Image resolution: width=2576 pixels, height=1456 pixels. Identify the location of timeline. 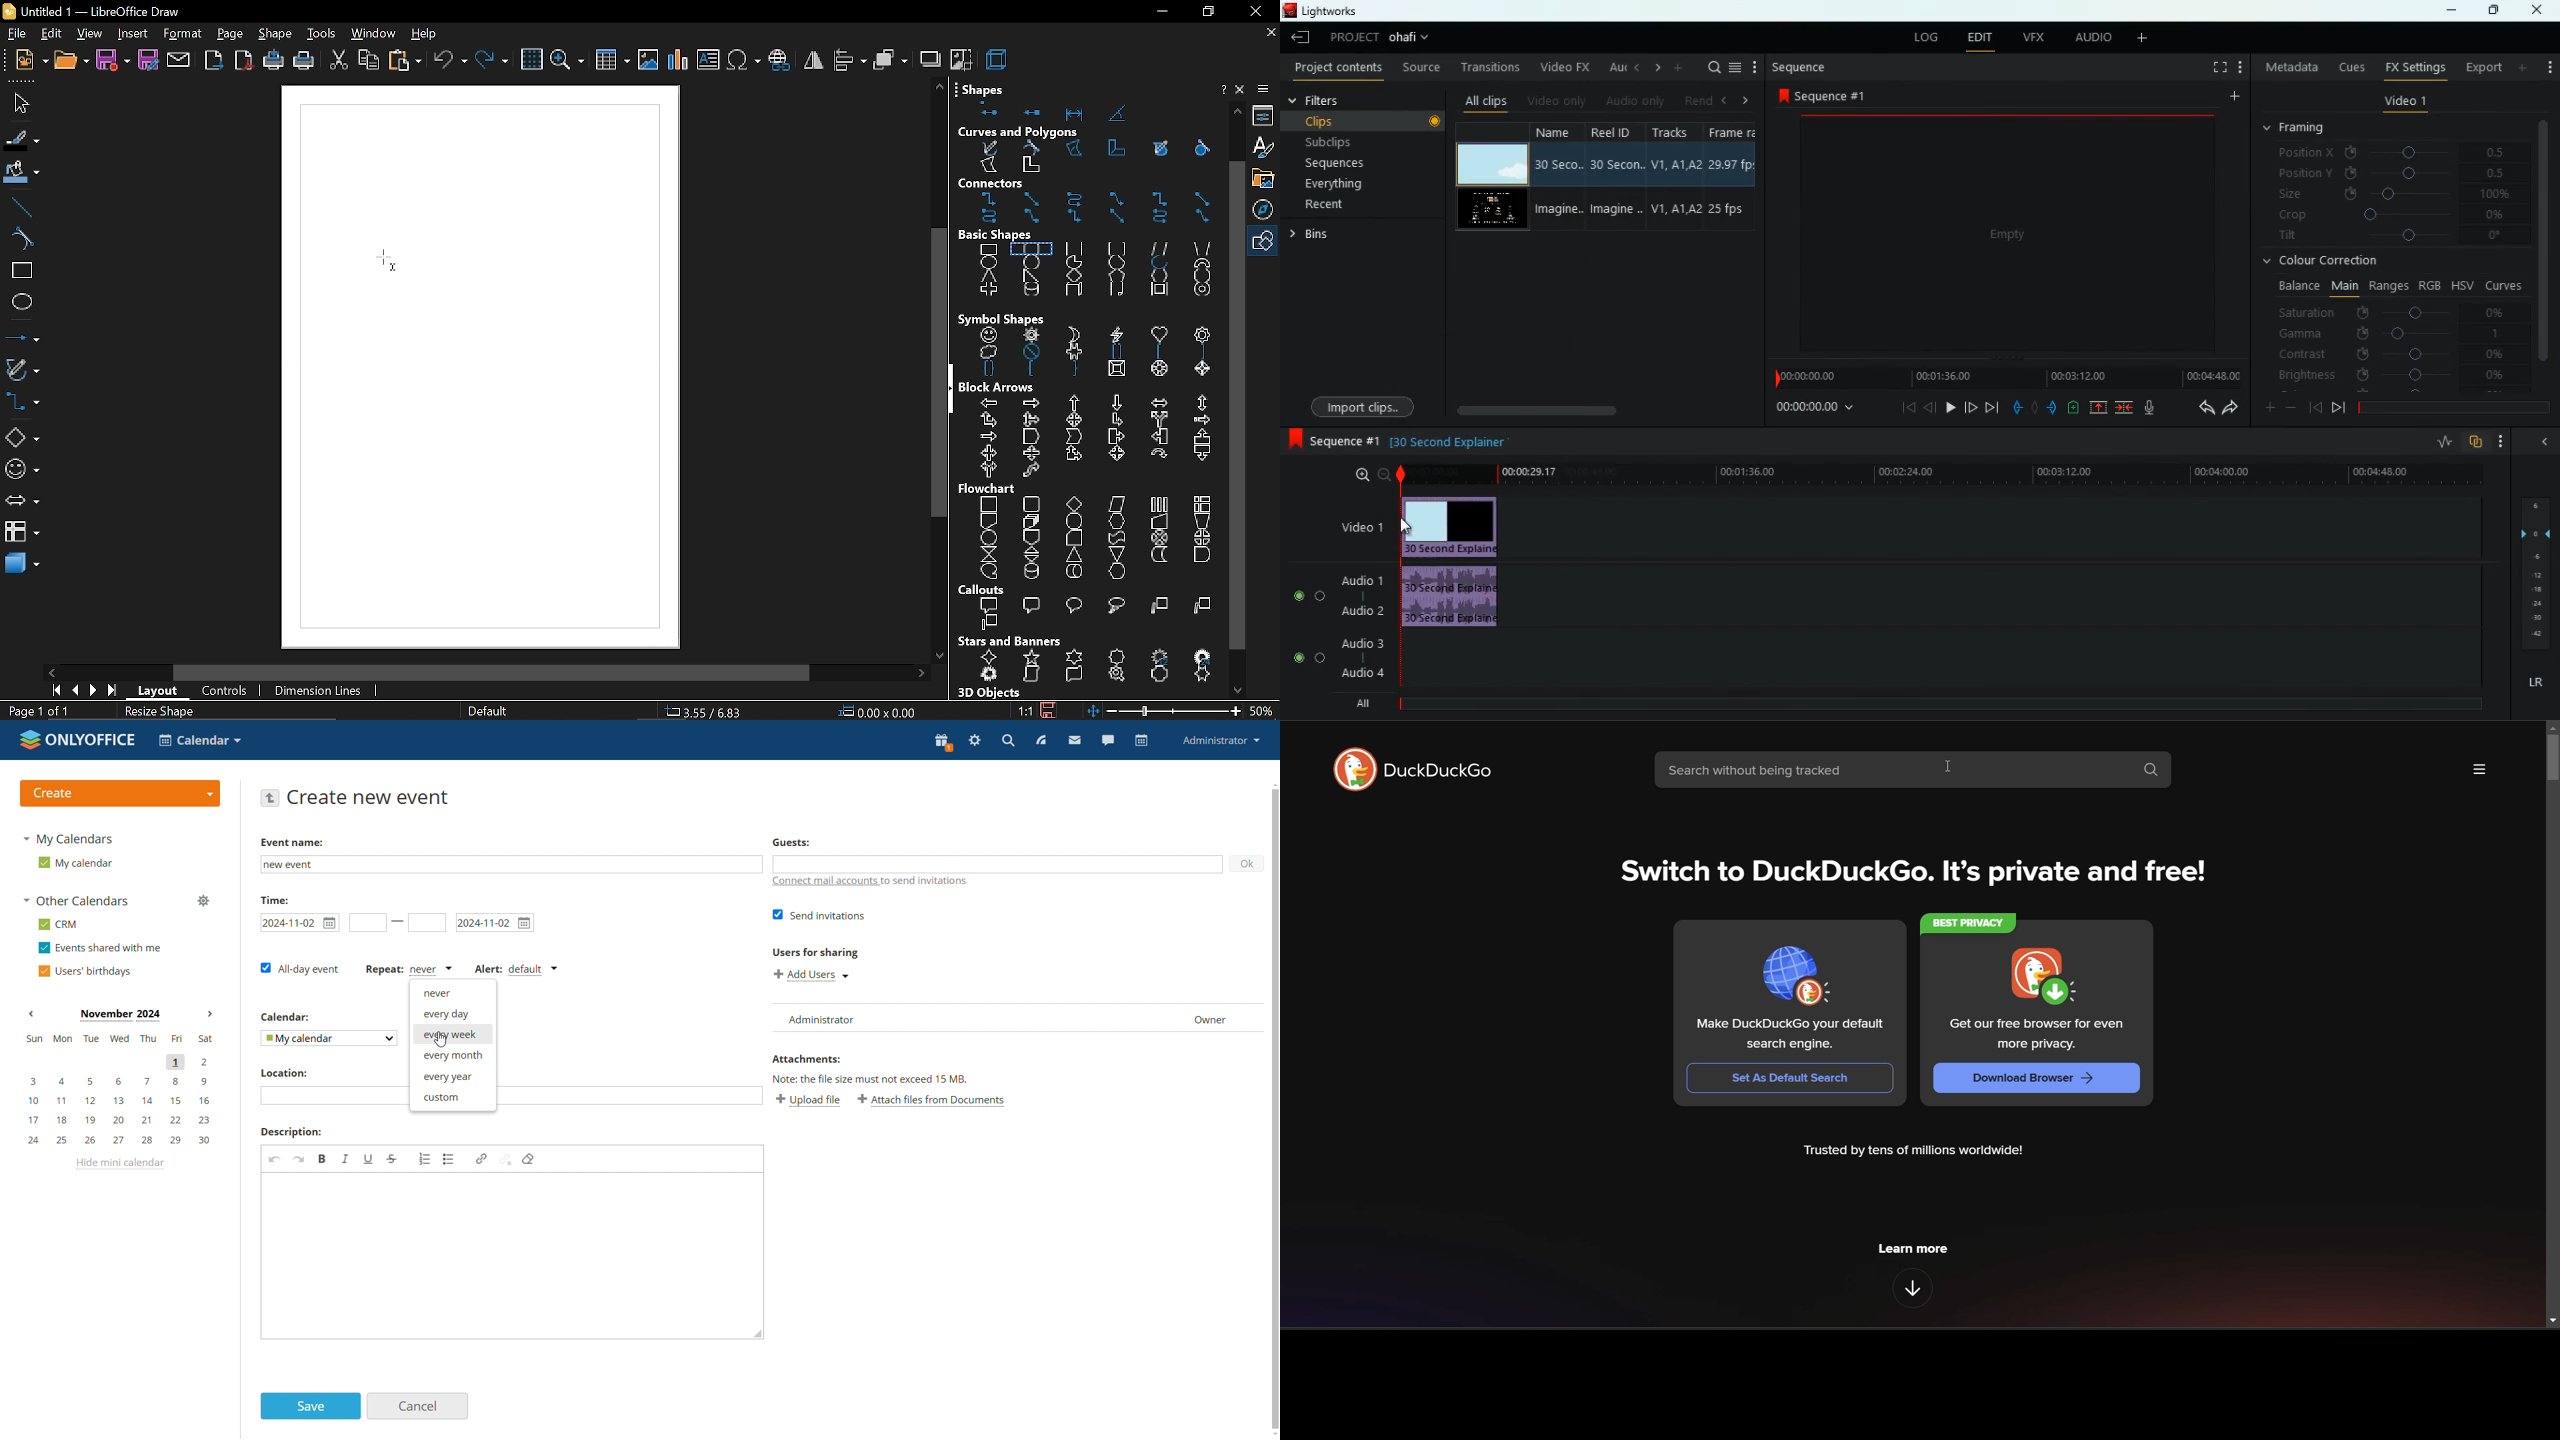
(2004, 376).